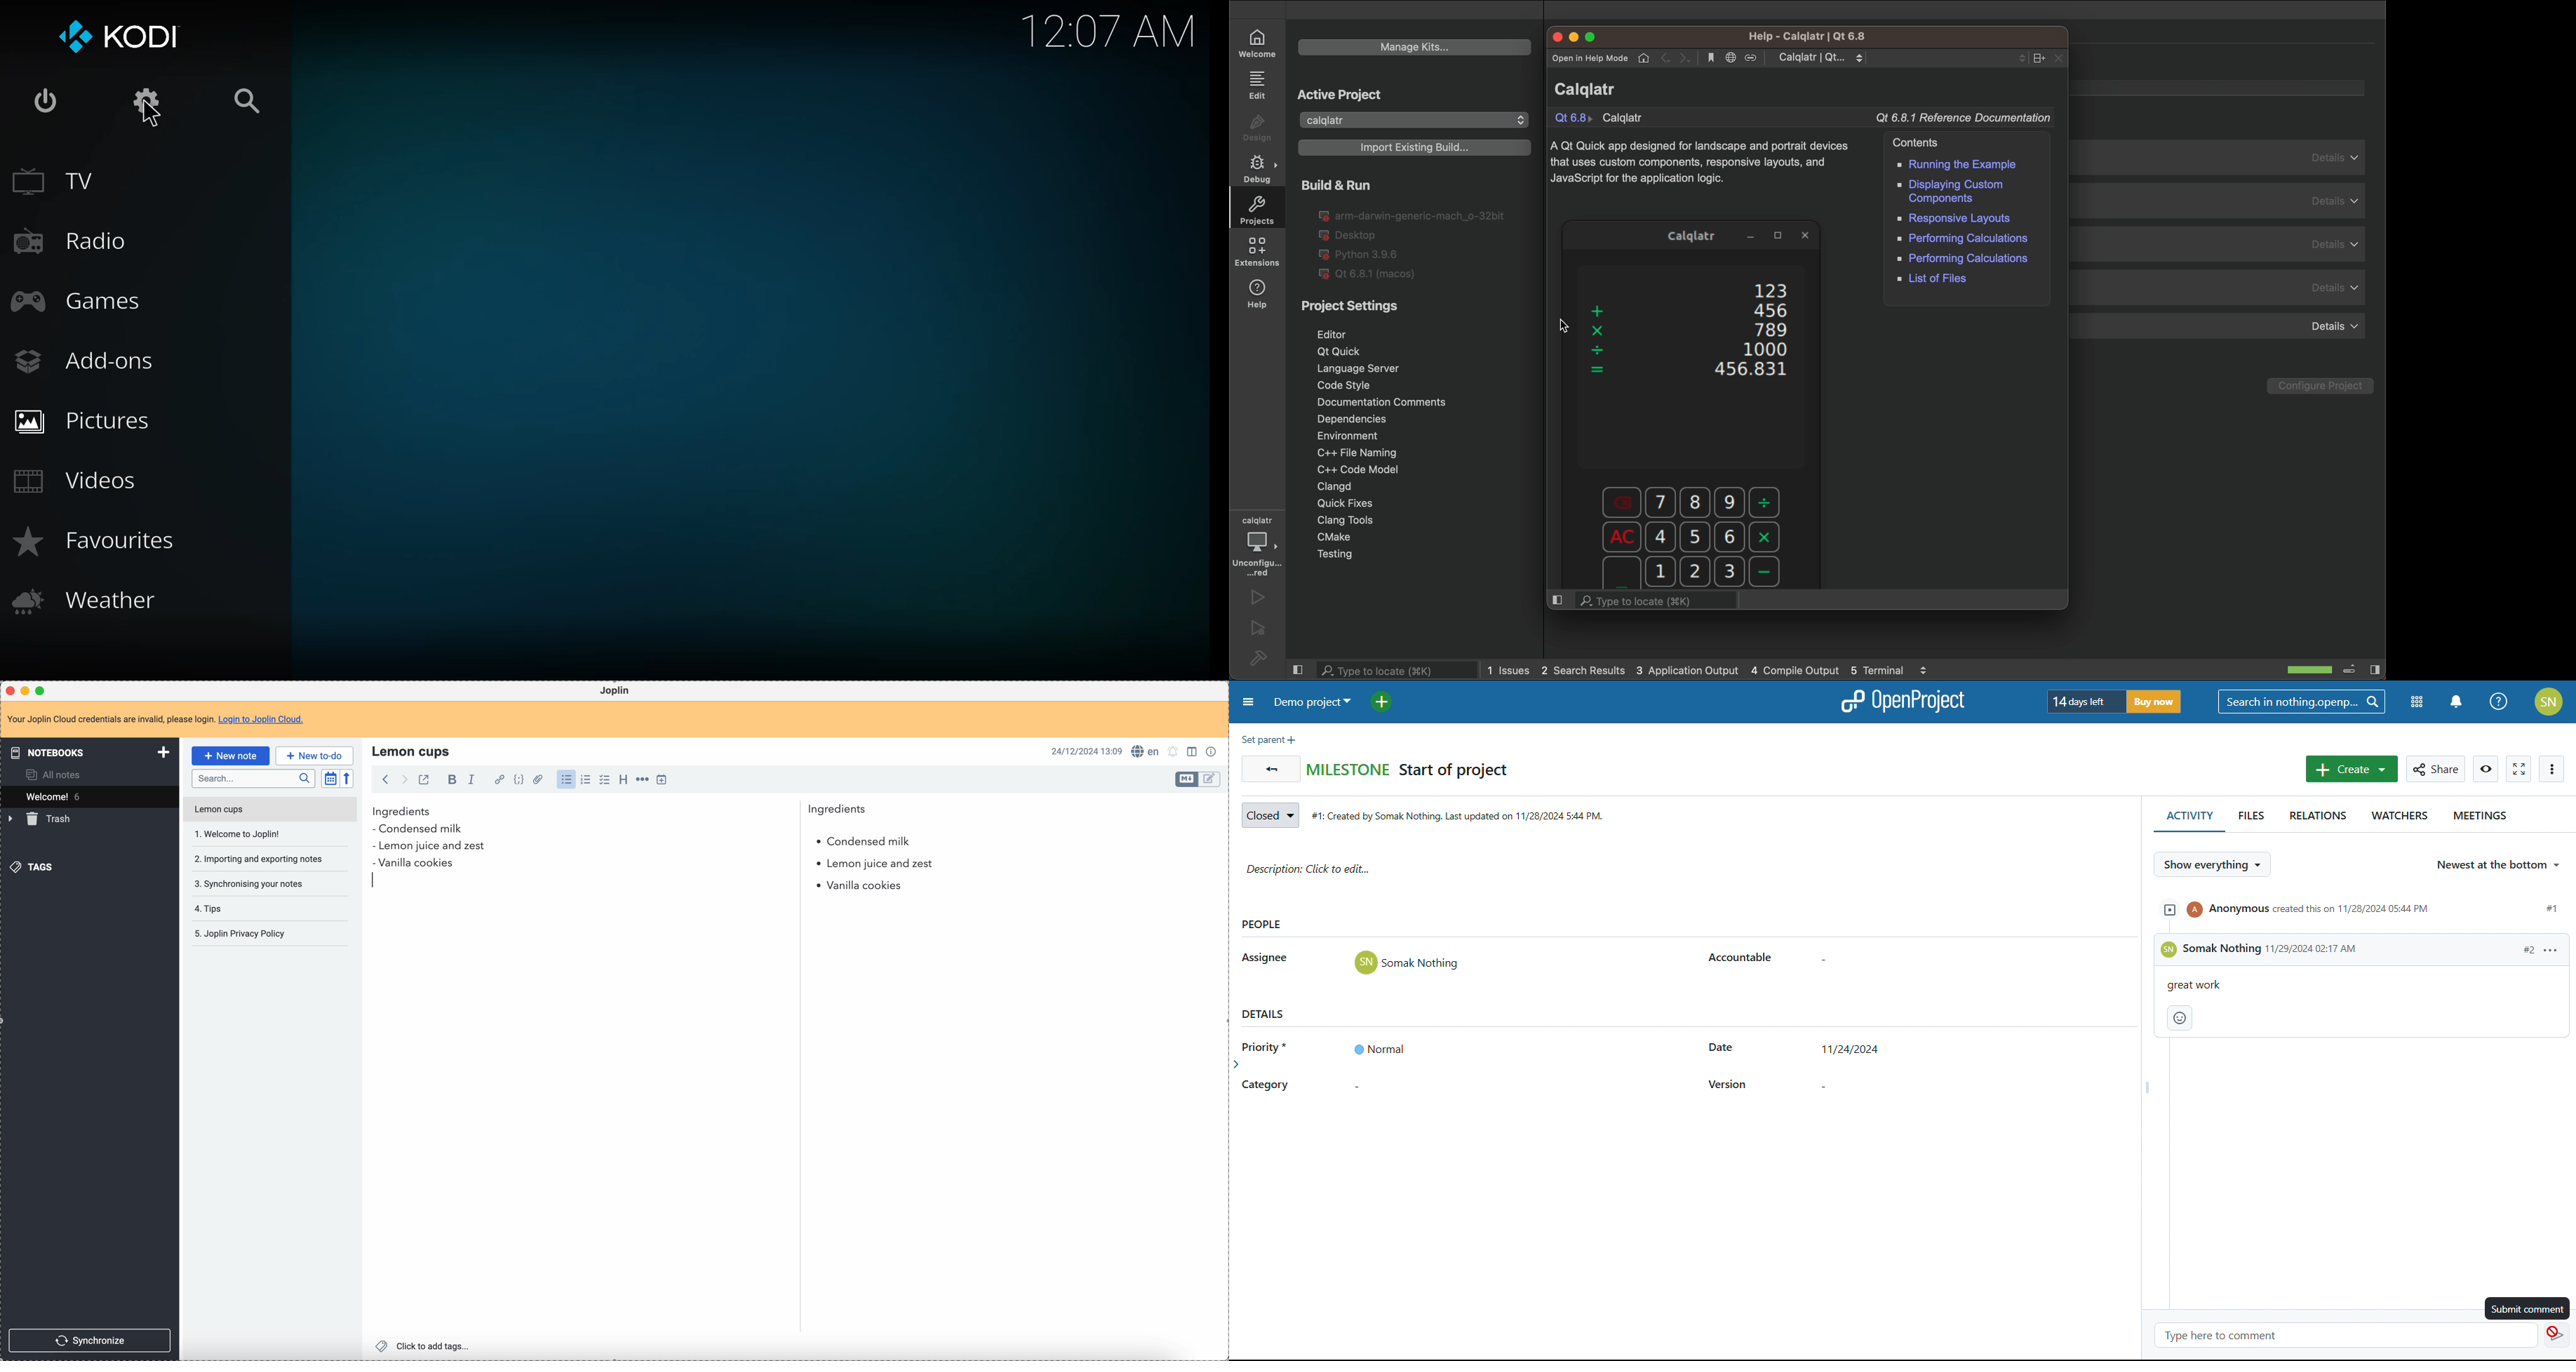  What do you see at coordinates (1579, 37) in the screenshot?
I see `window controls` at bounding box center [1579, 37].